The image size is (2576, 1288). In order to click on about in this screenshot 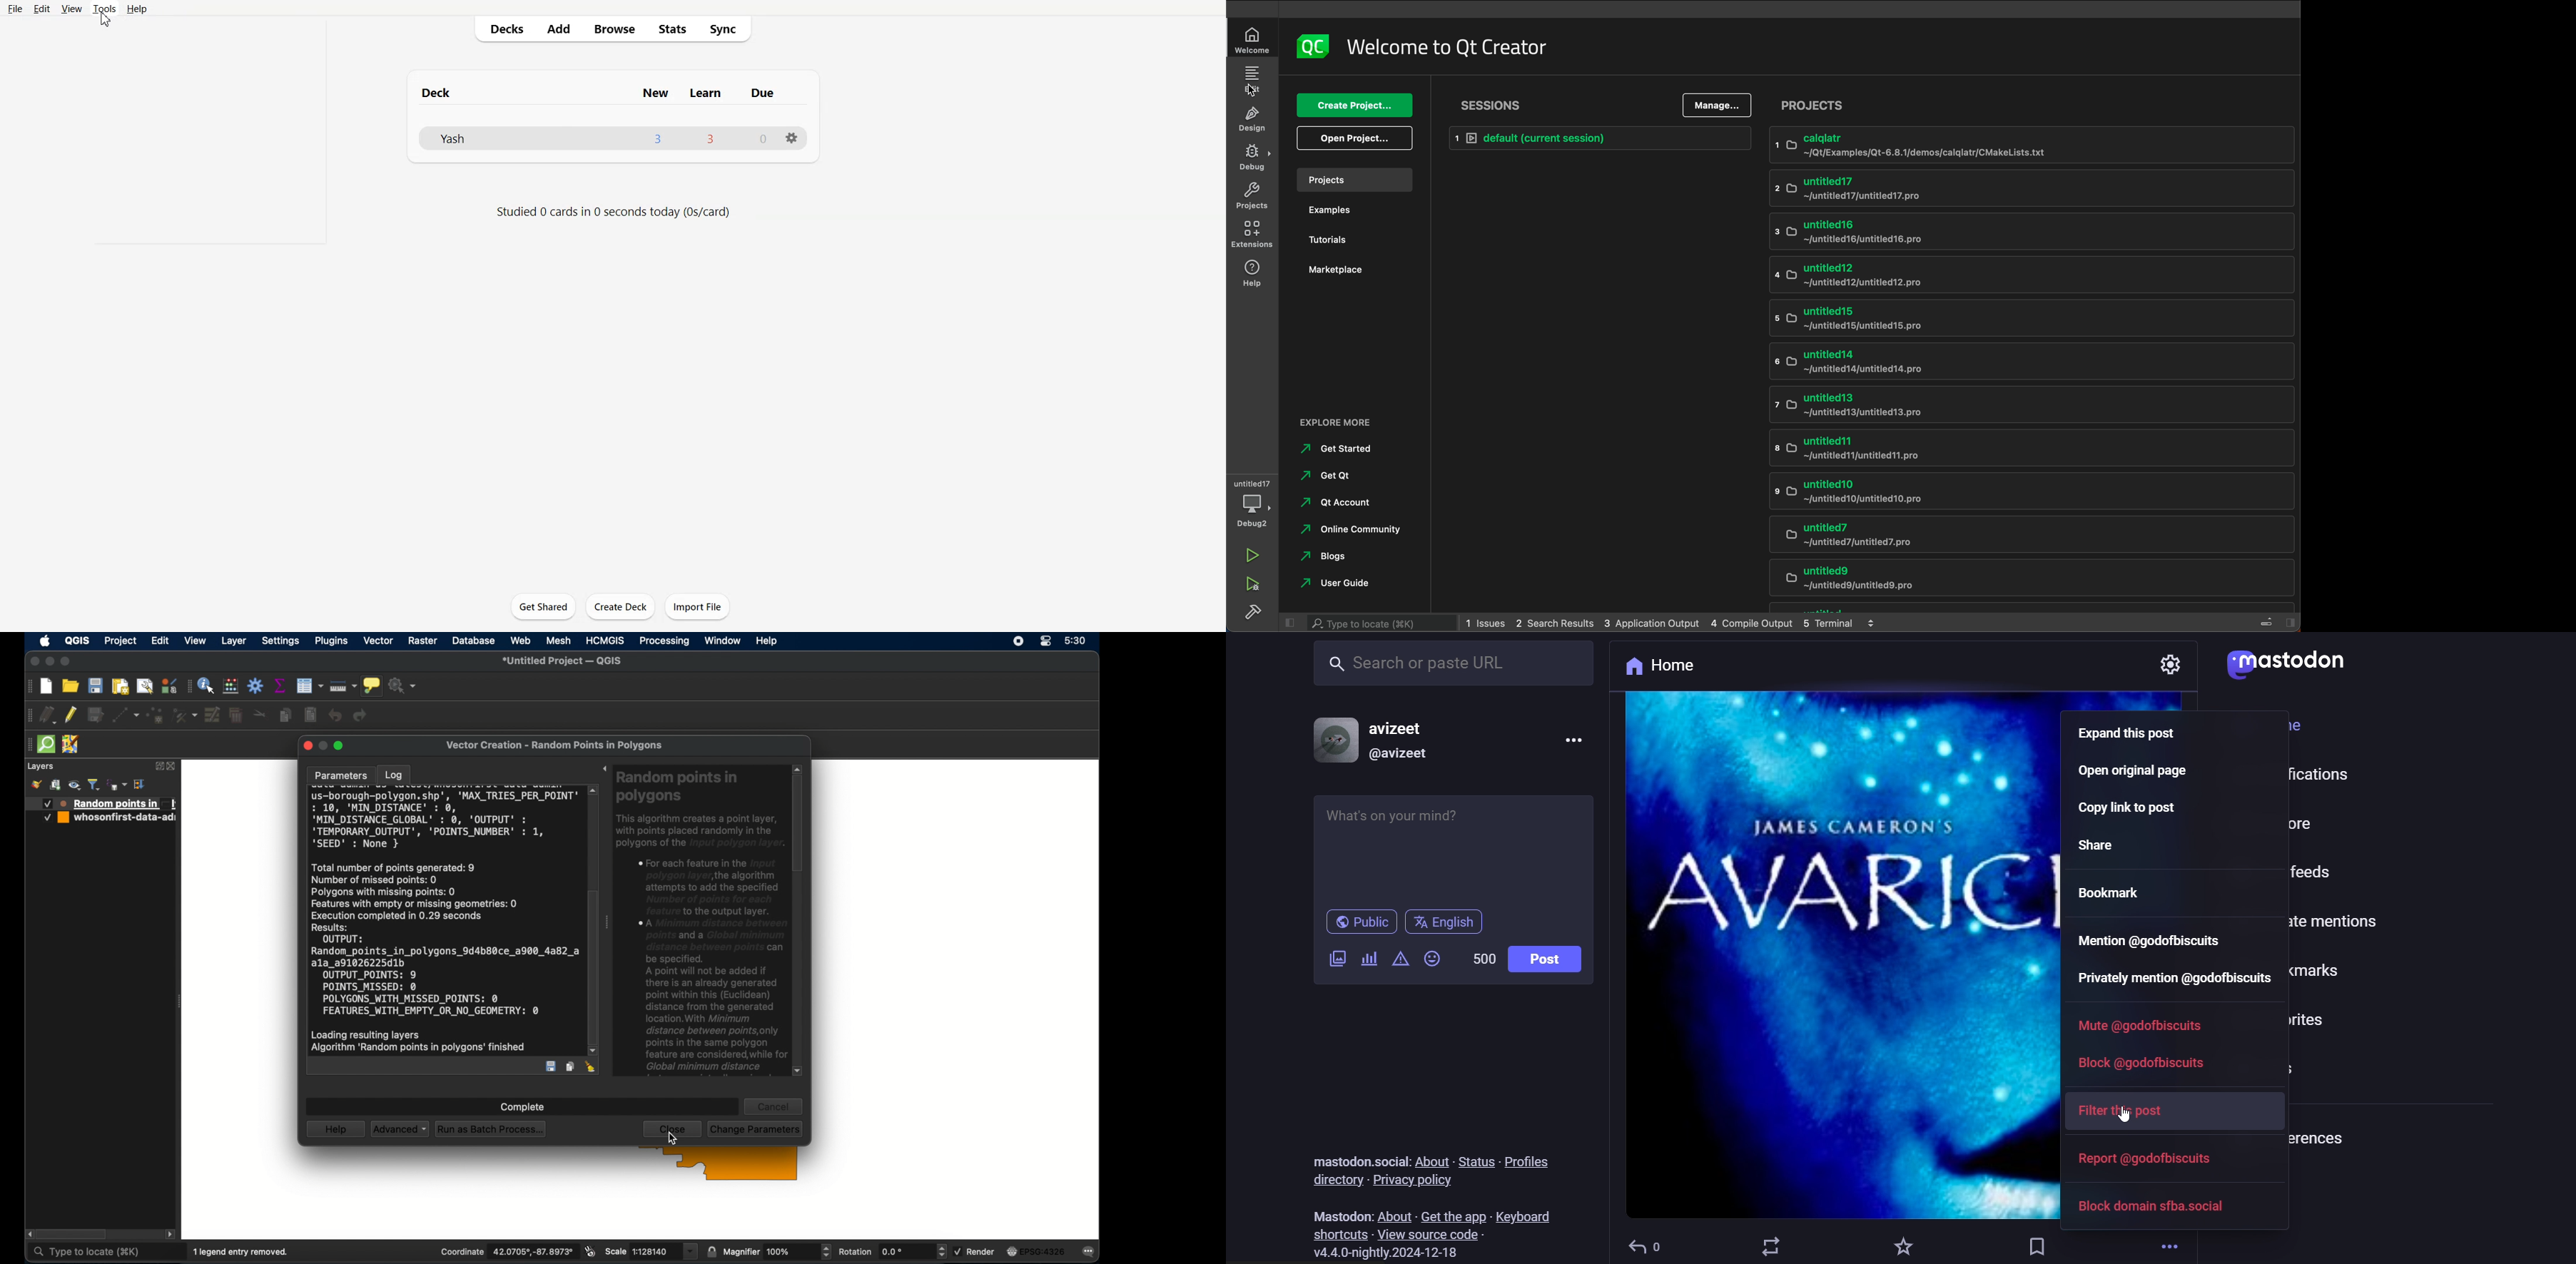, I will do `click(1431, 1159)`.